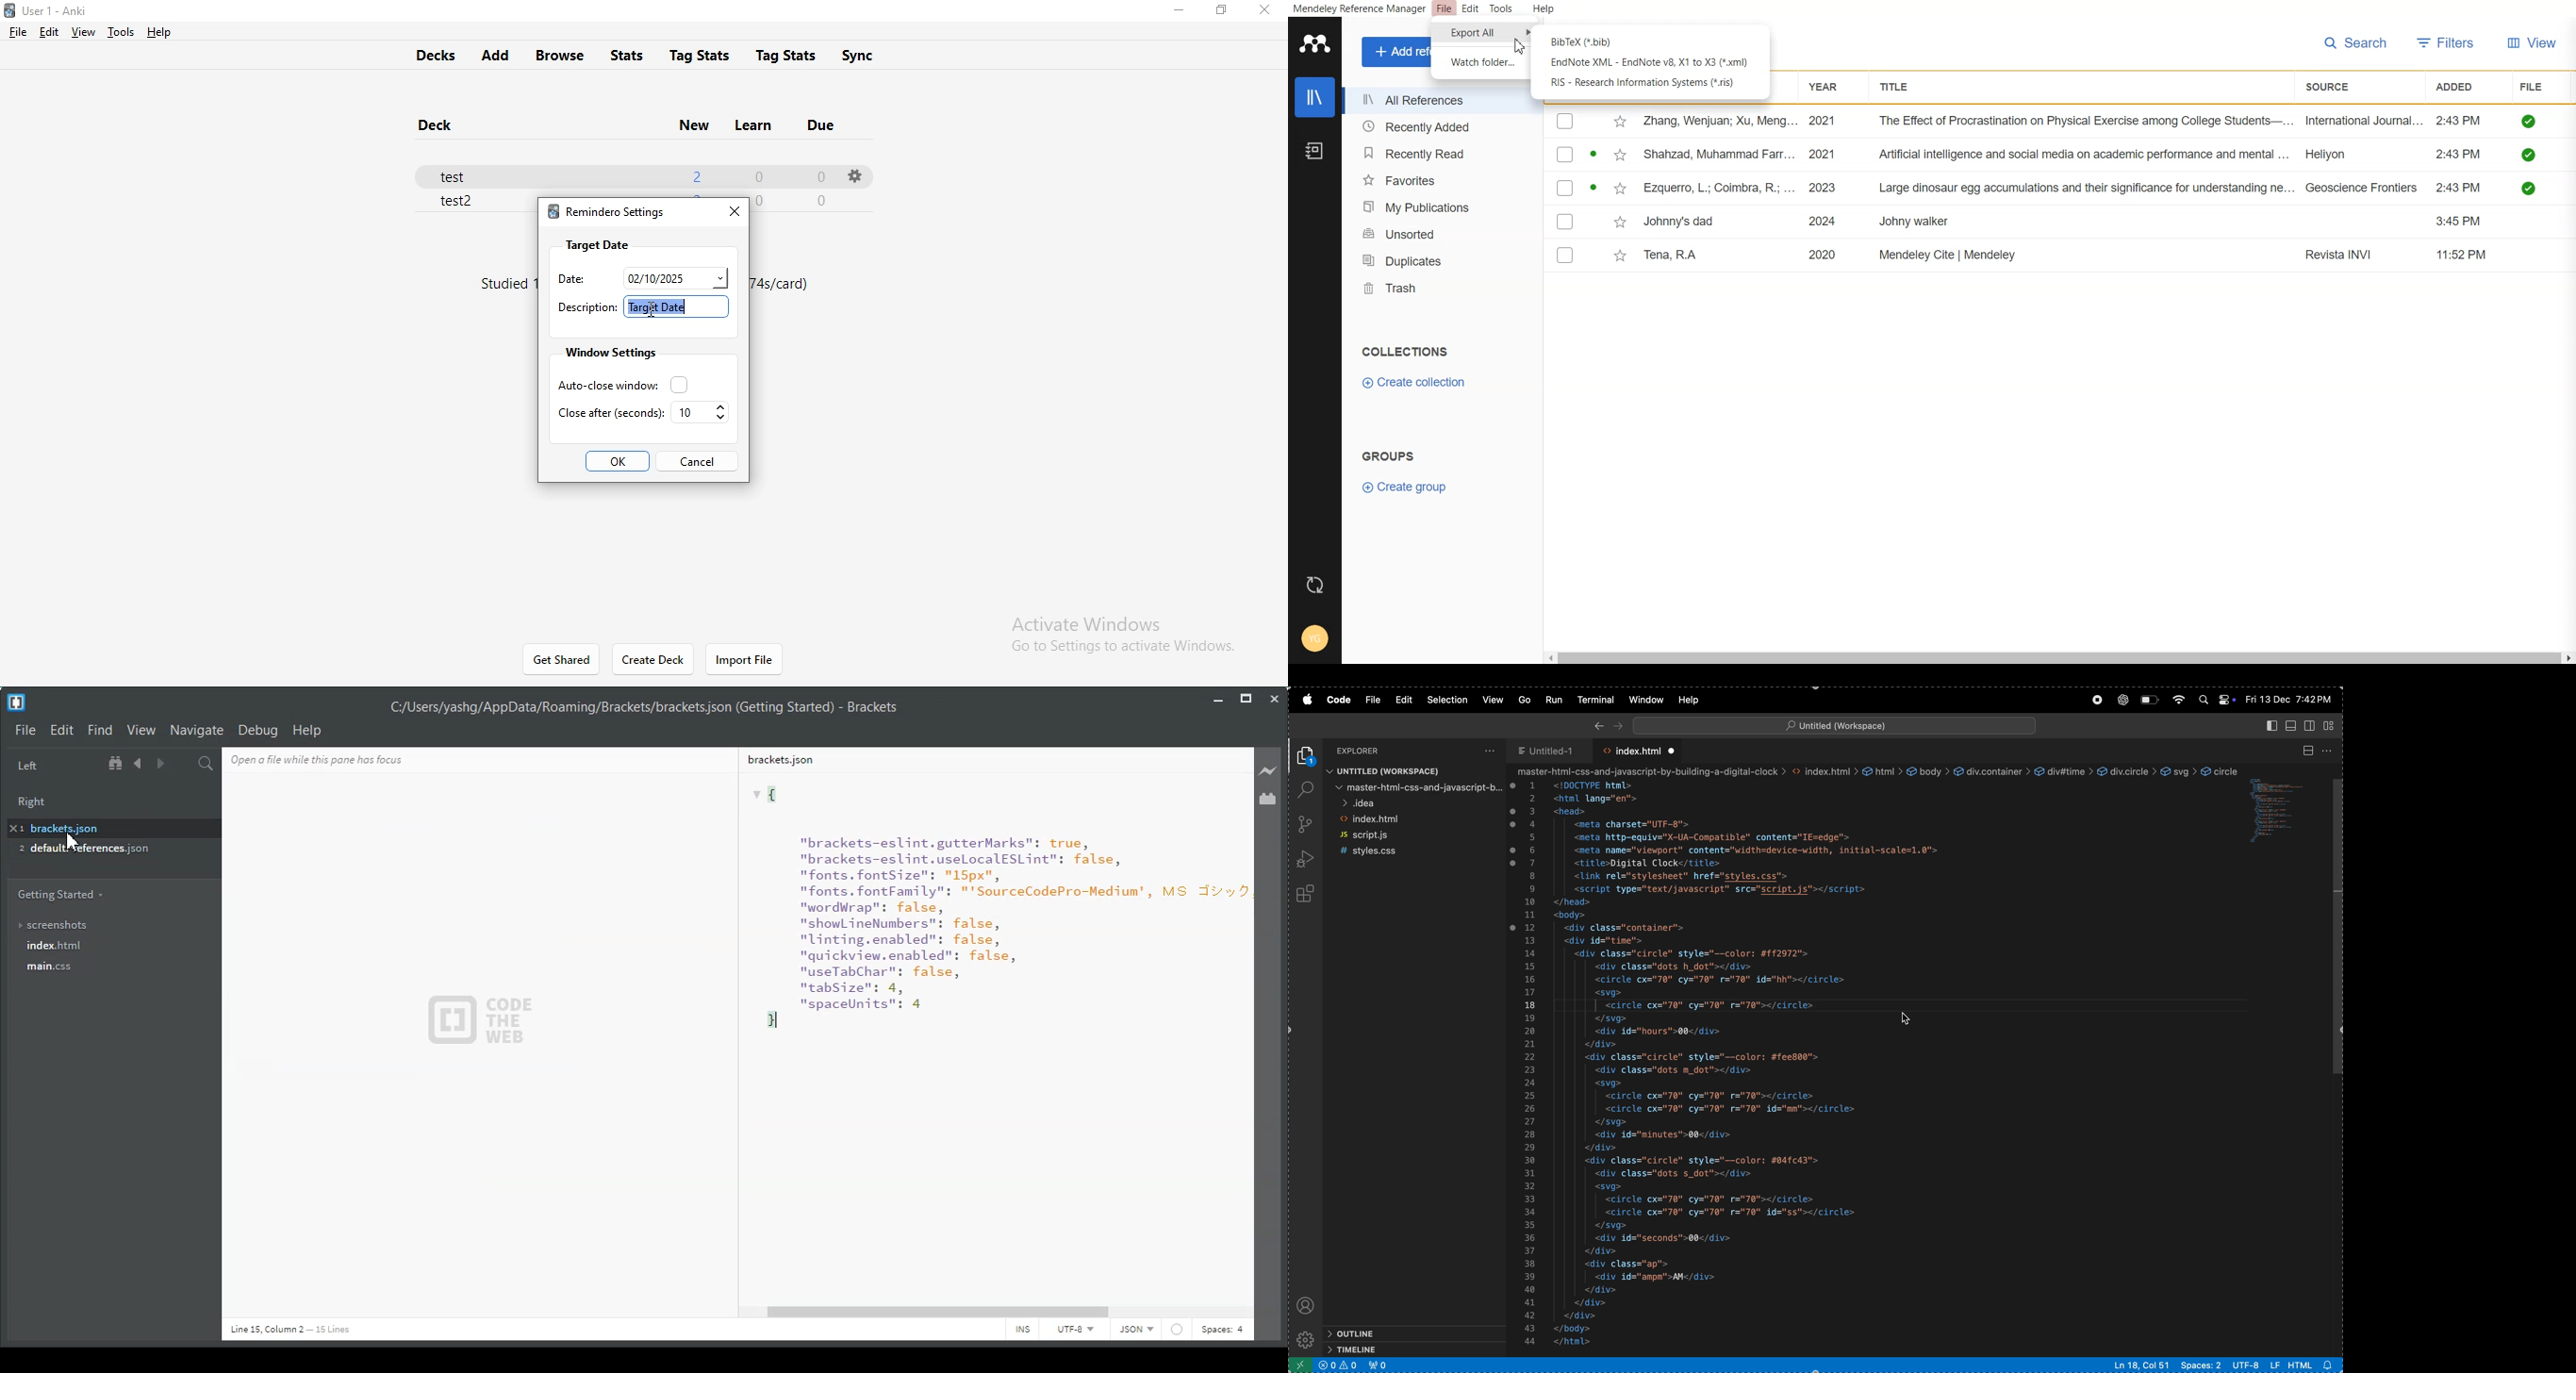 This screenshot has width=2576, height=1400. I want to click on date, so click(675, 276).